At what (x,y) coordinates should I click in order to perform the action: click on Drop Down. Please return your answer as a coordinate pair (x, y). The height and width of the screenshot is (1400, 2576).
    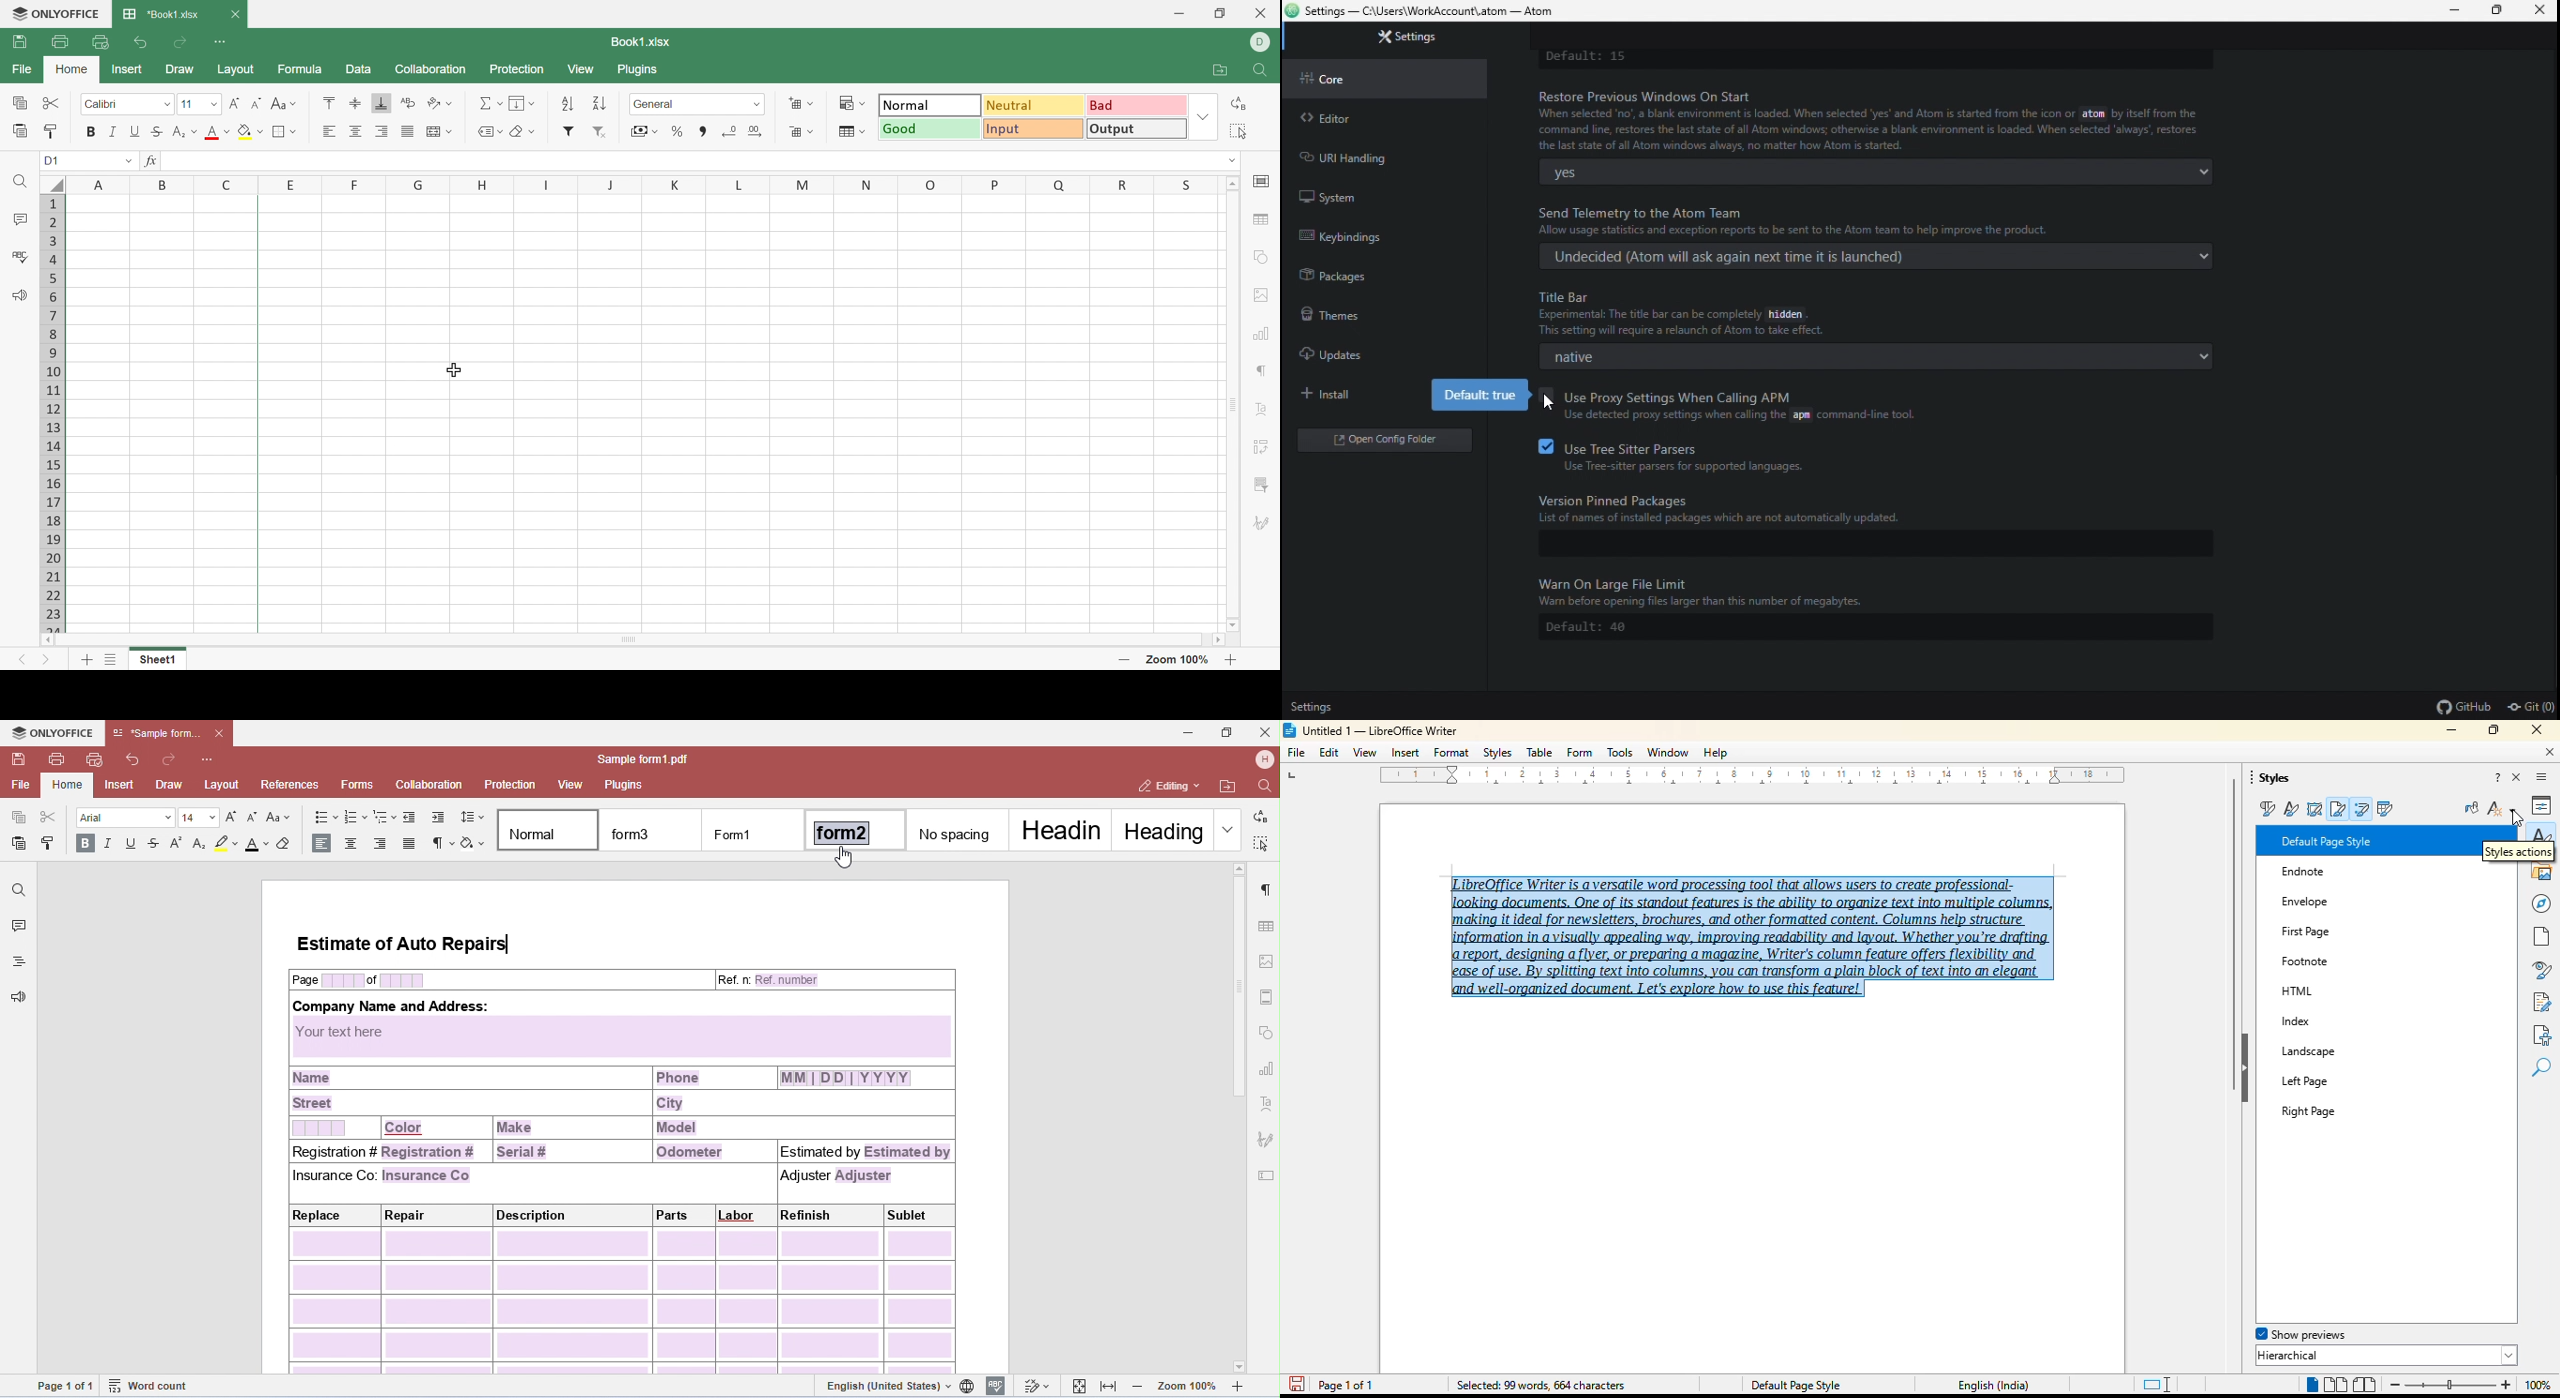
    Looking at the image, I should click on (502, 131).